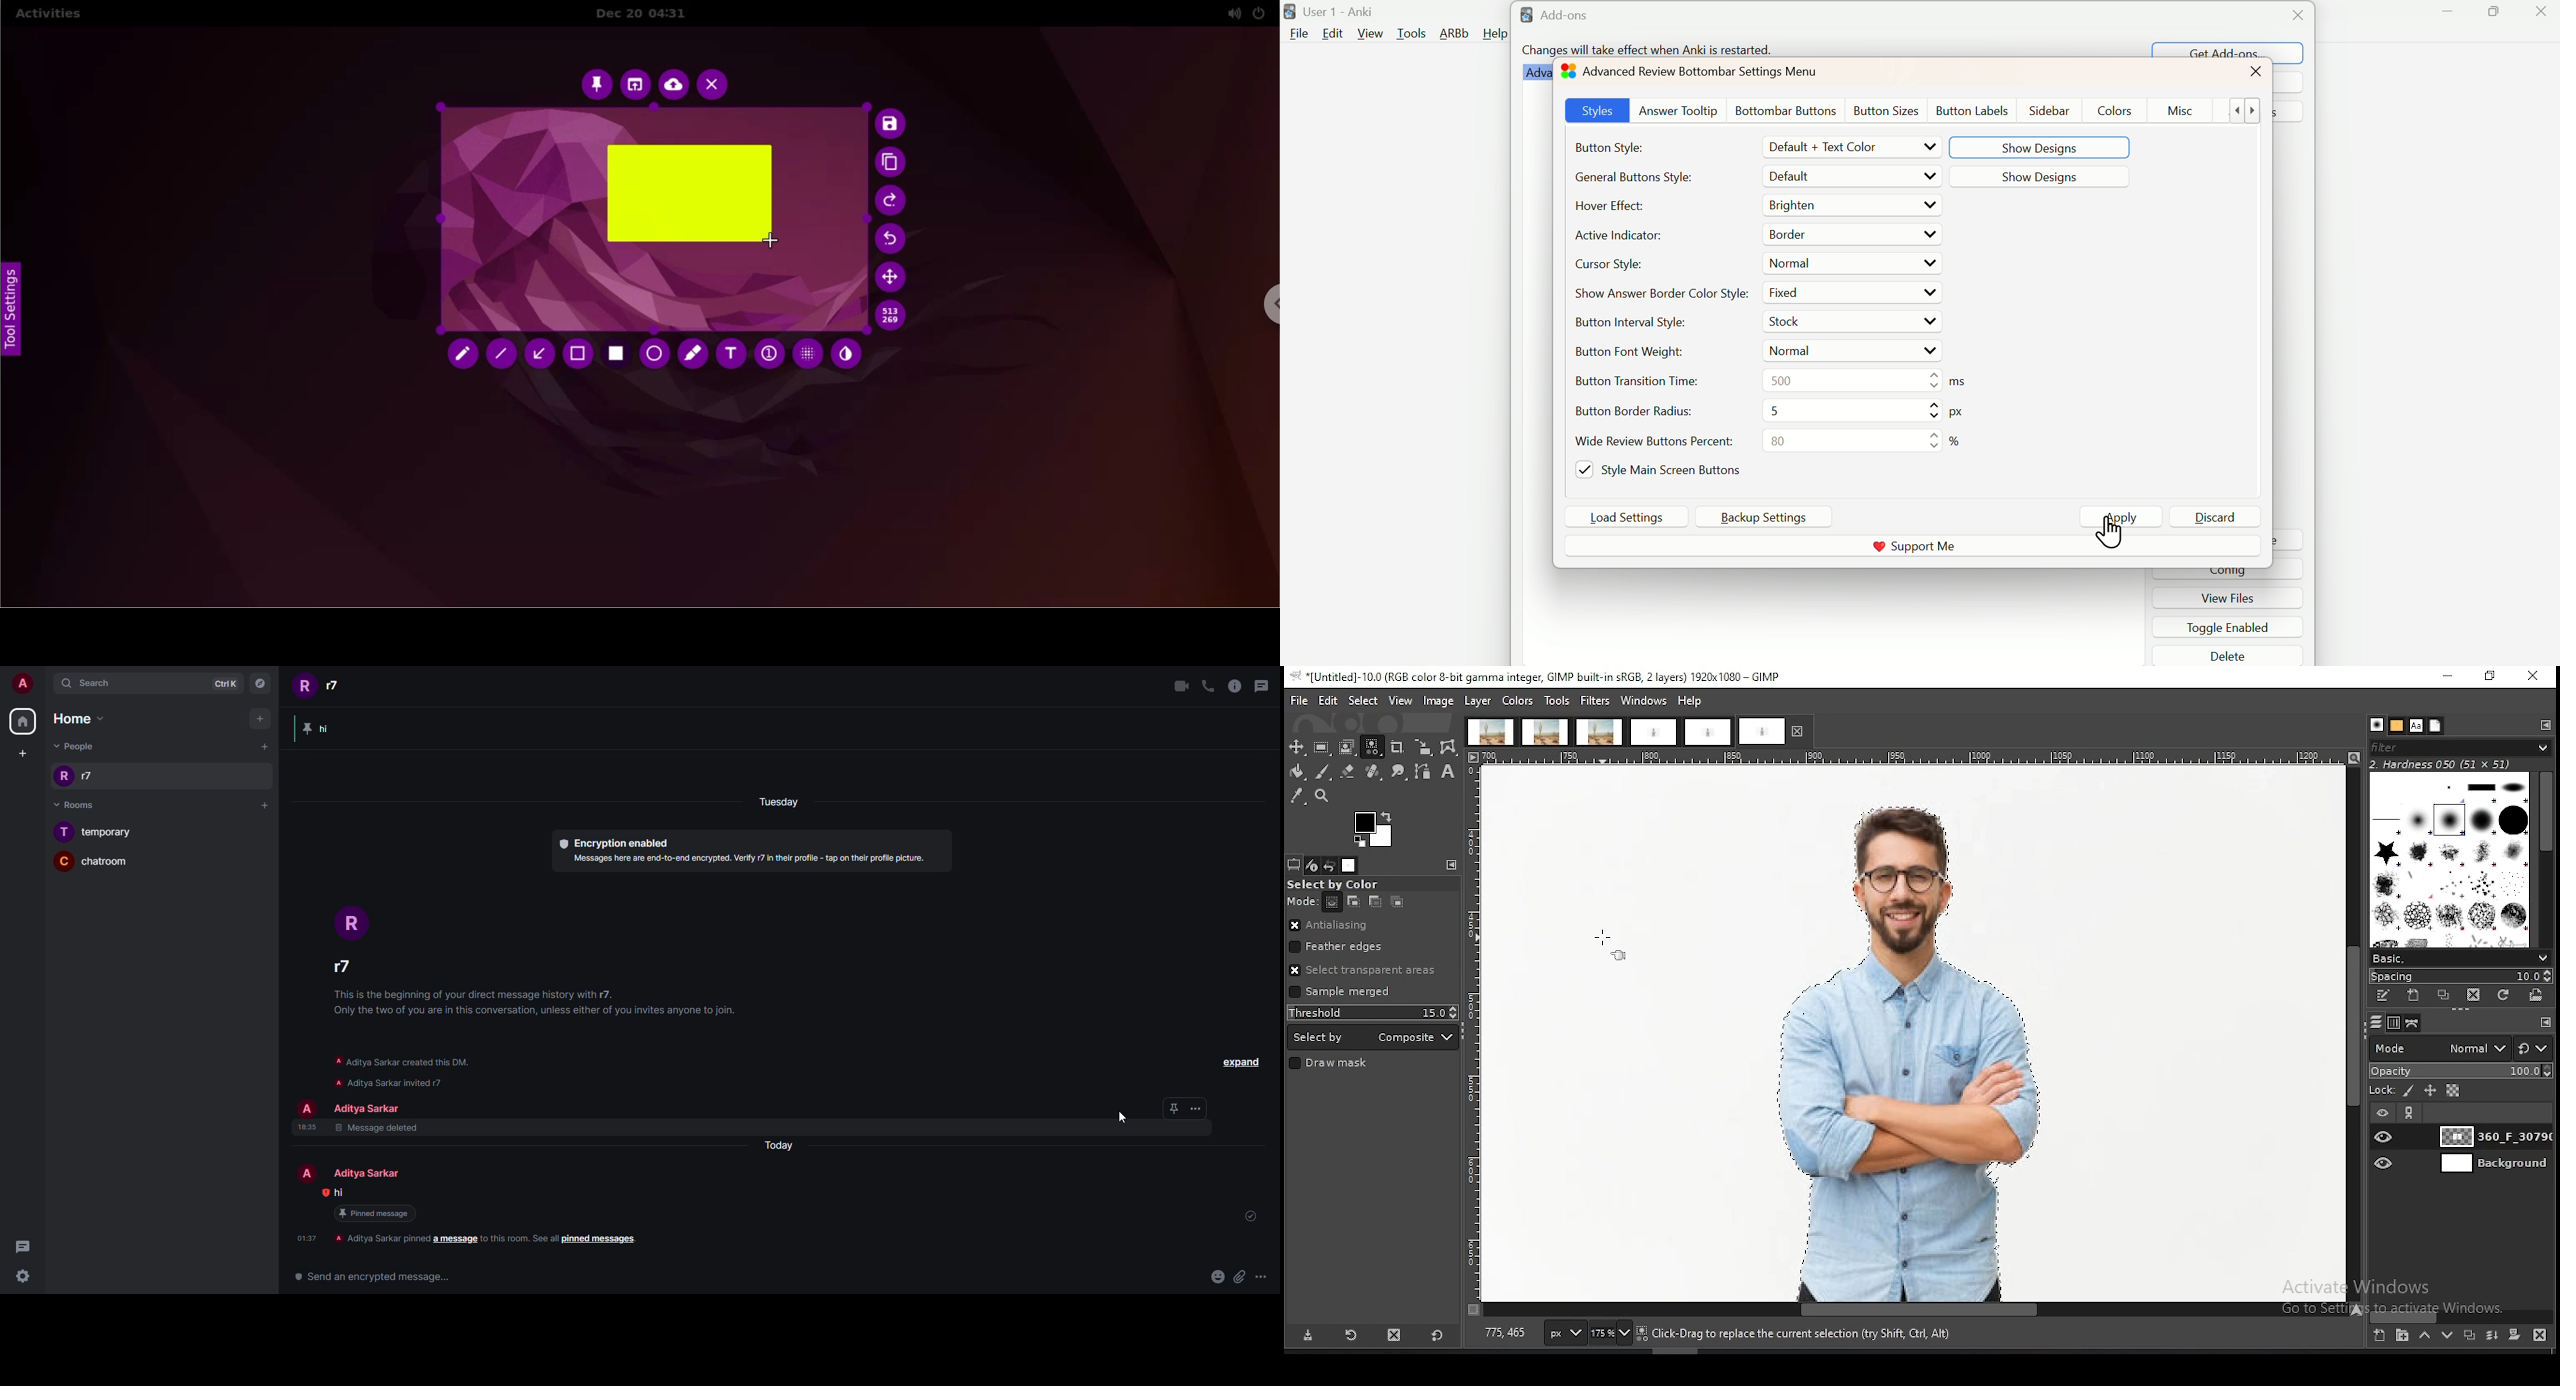 The height and width of the screenshot is (1400, 2576). I want to click on select transparent areas, so click(1367, 970).